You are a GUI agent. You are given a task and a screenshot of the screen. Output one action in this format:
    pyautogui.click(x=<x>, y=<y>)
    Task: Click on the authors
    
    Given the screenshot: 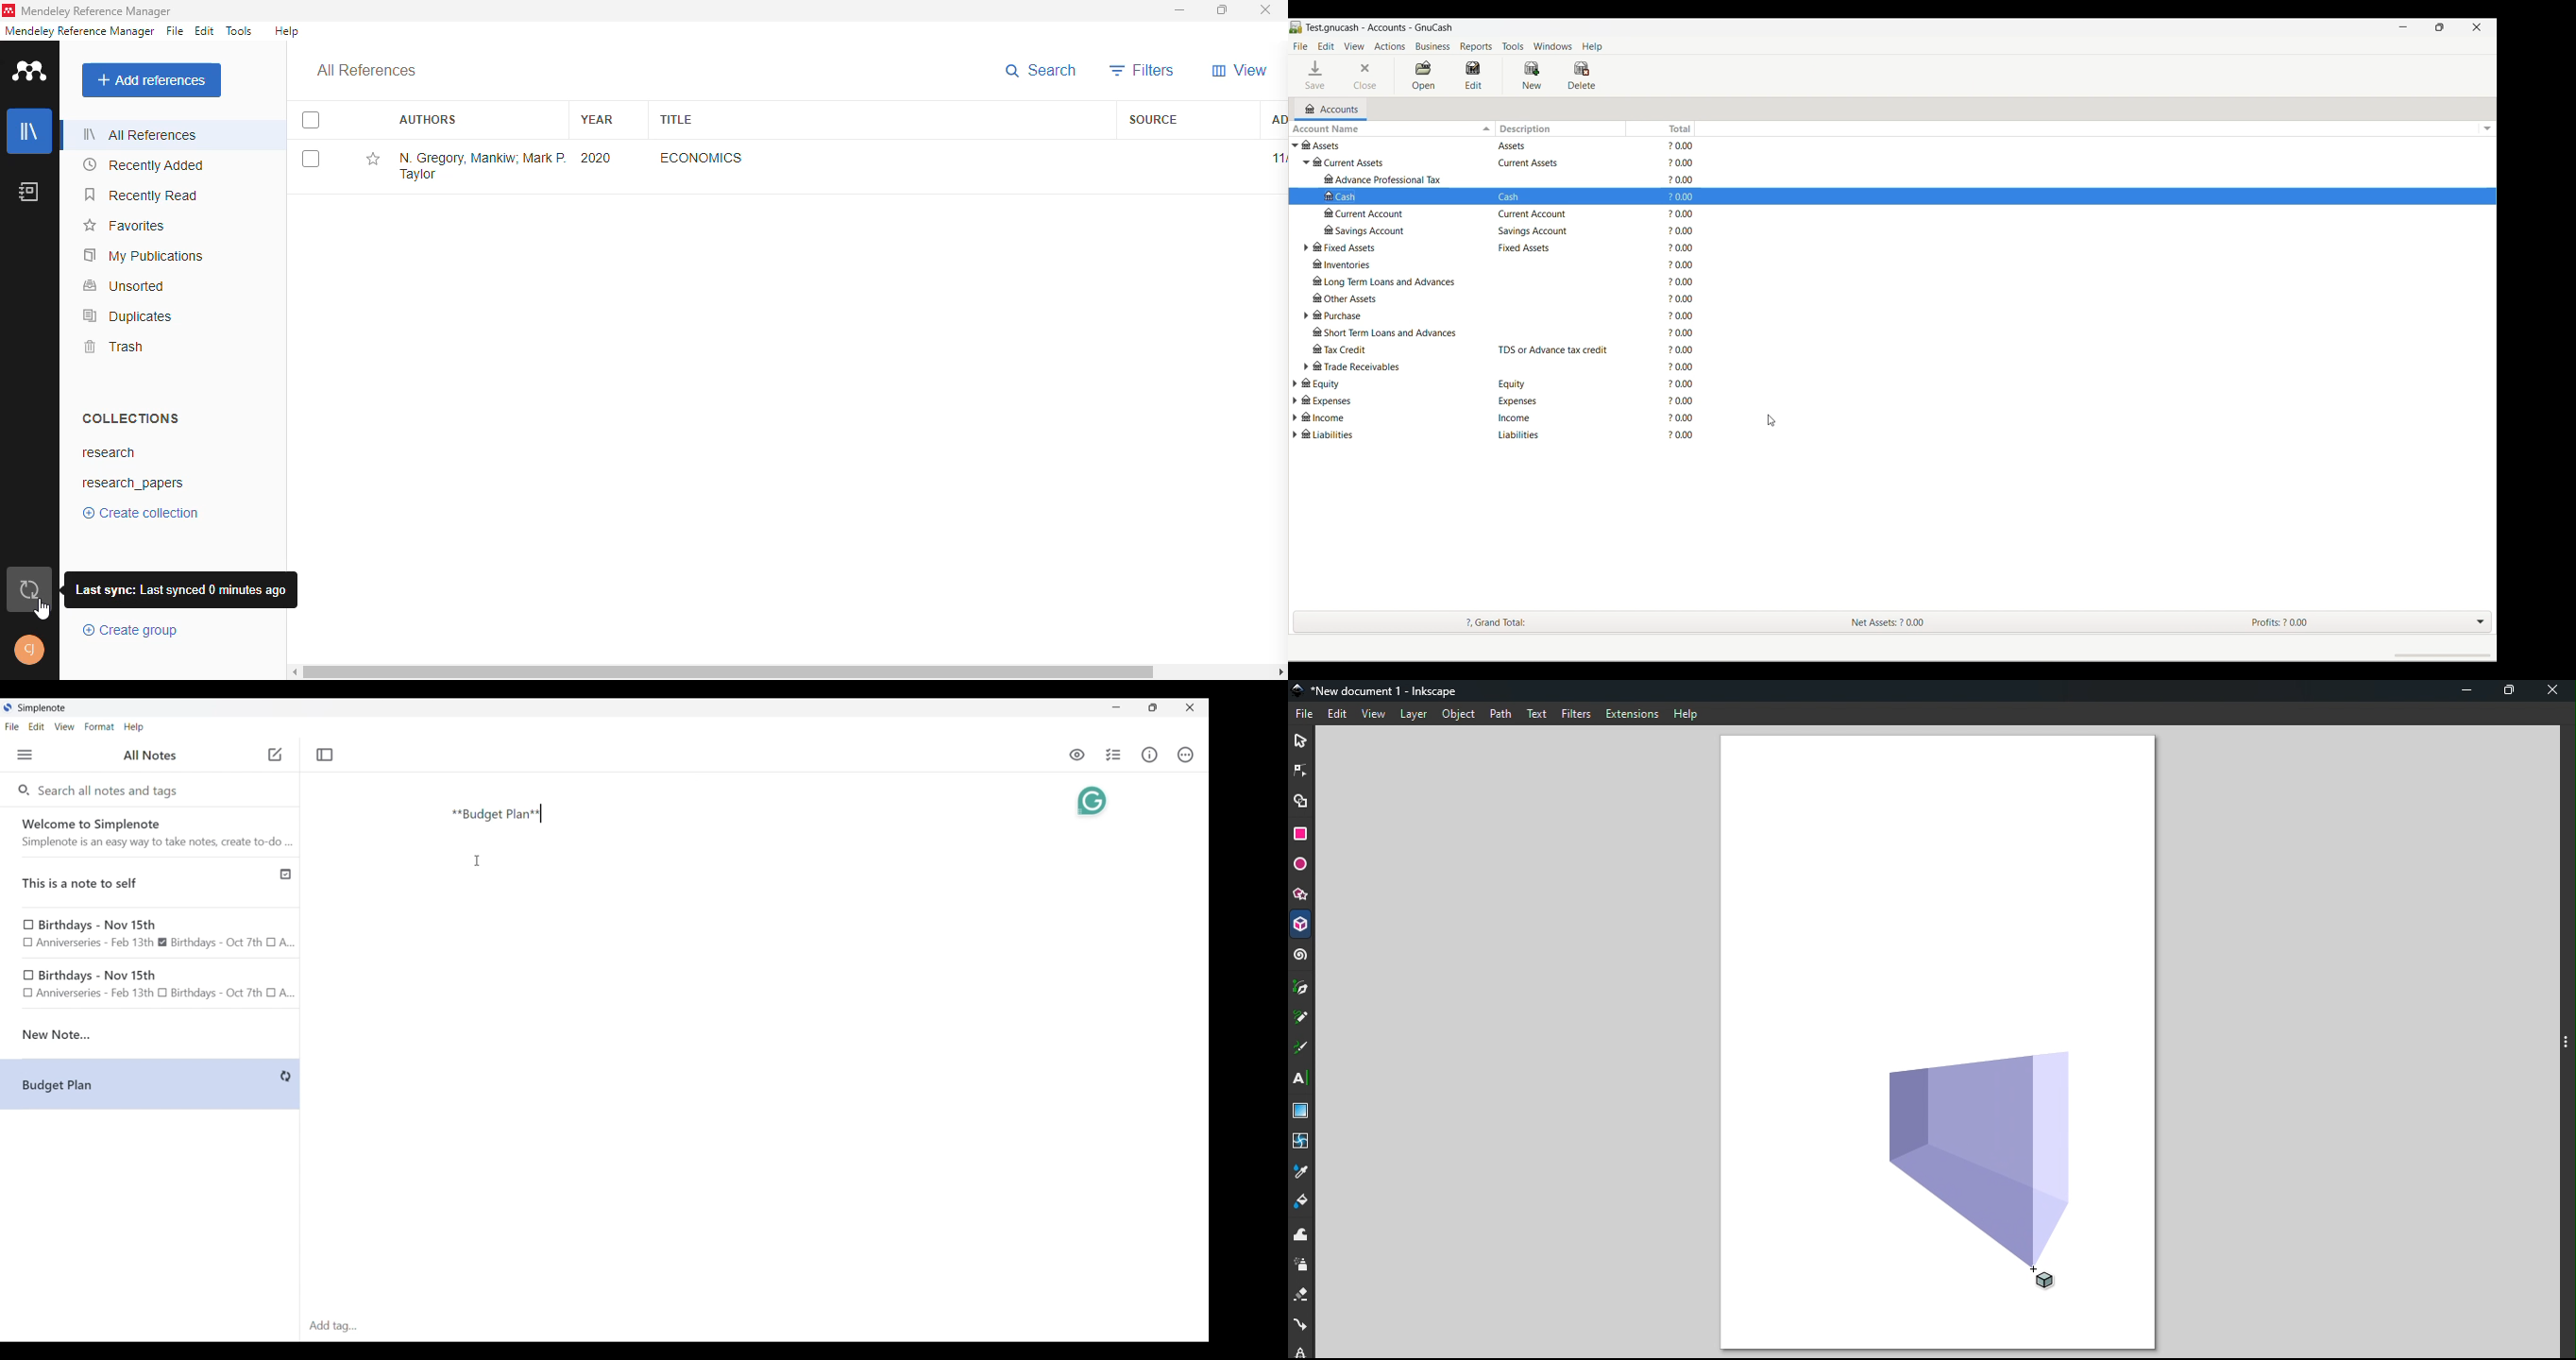 What is the action you would take?
    pyautogui.click(x=429, y=119)
    